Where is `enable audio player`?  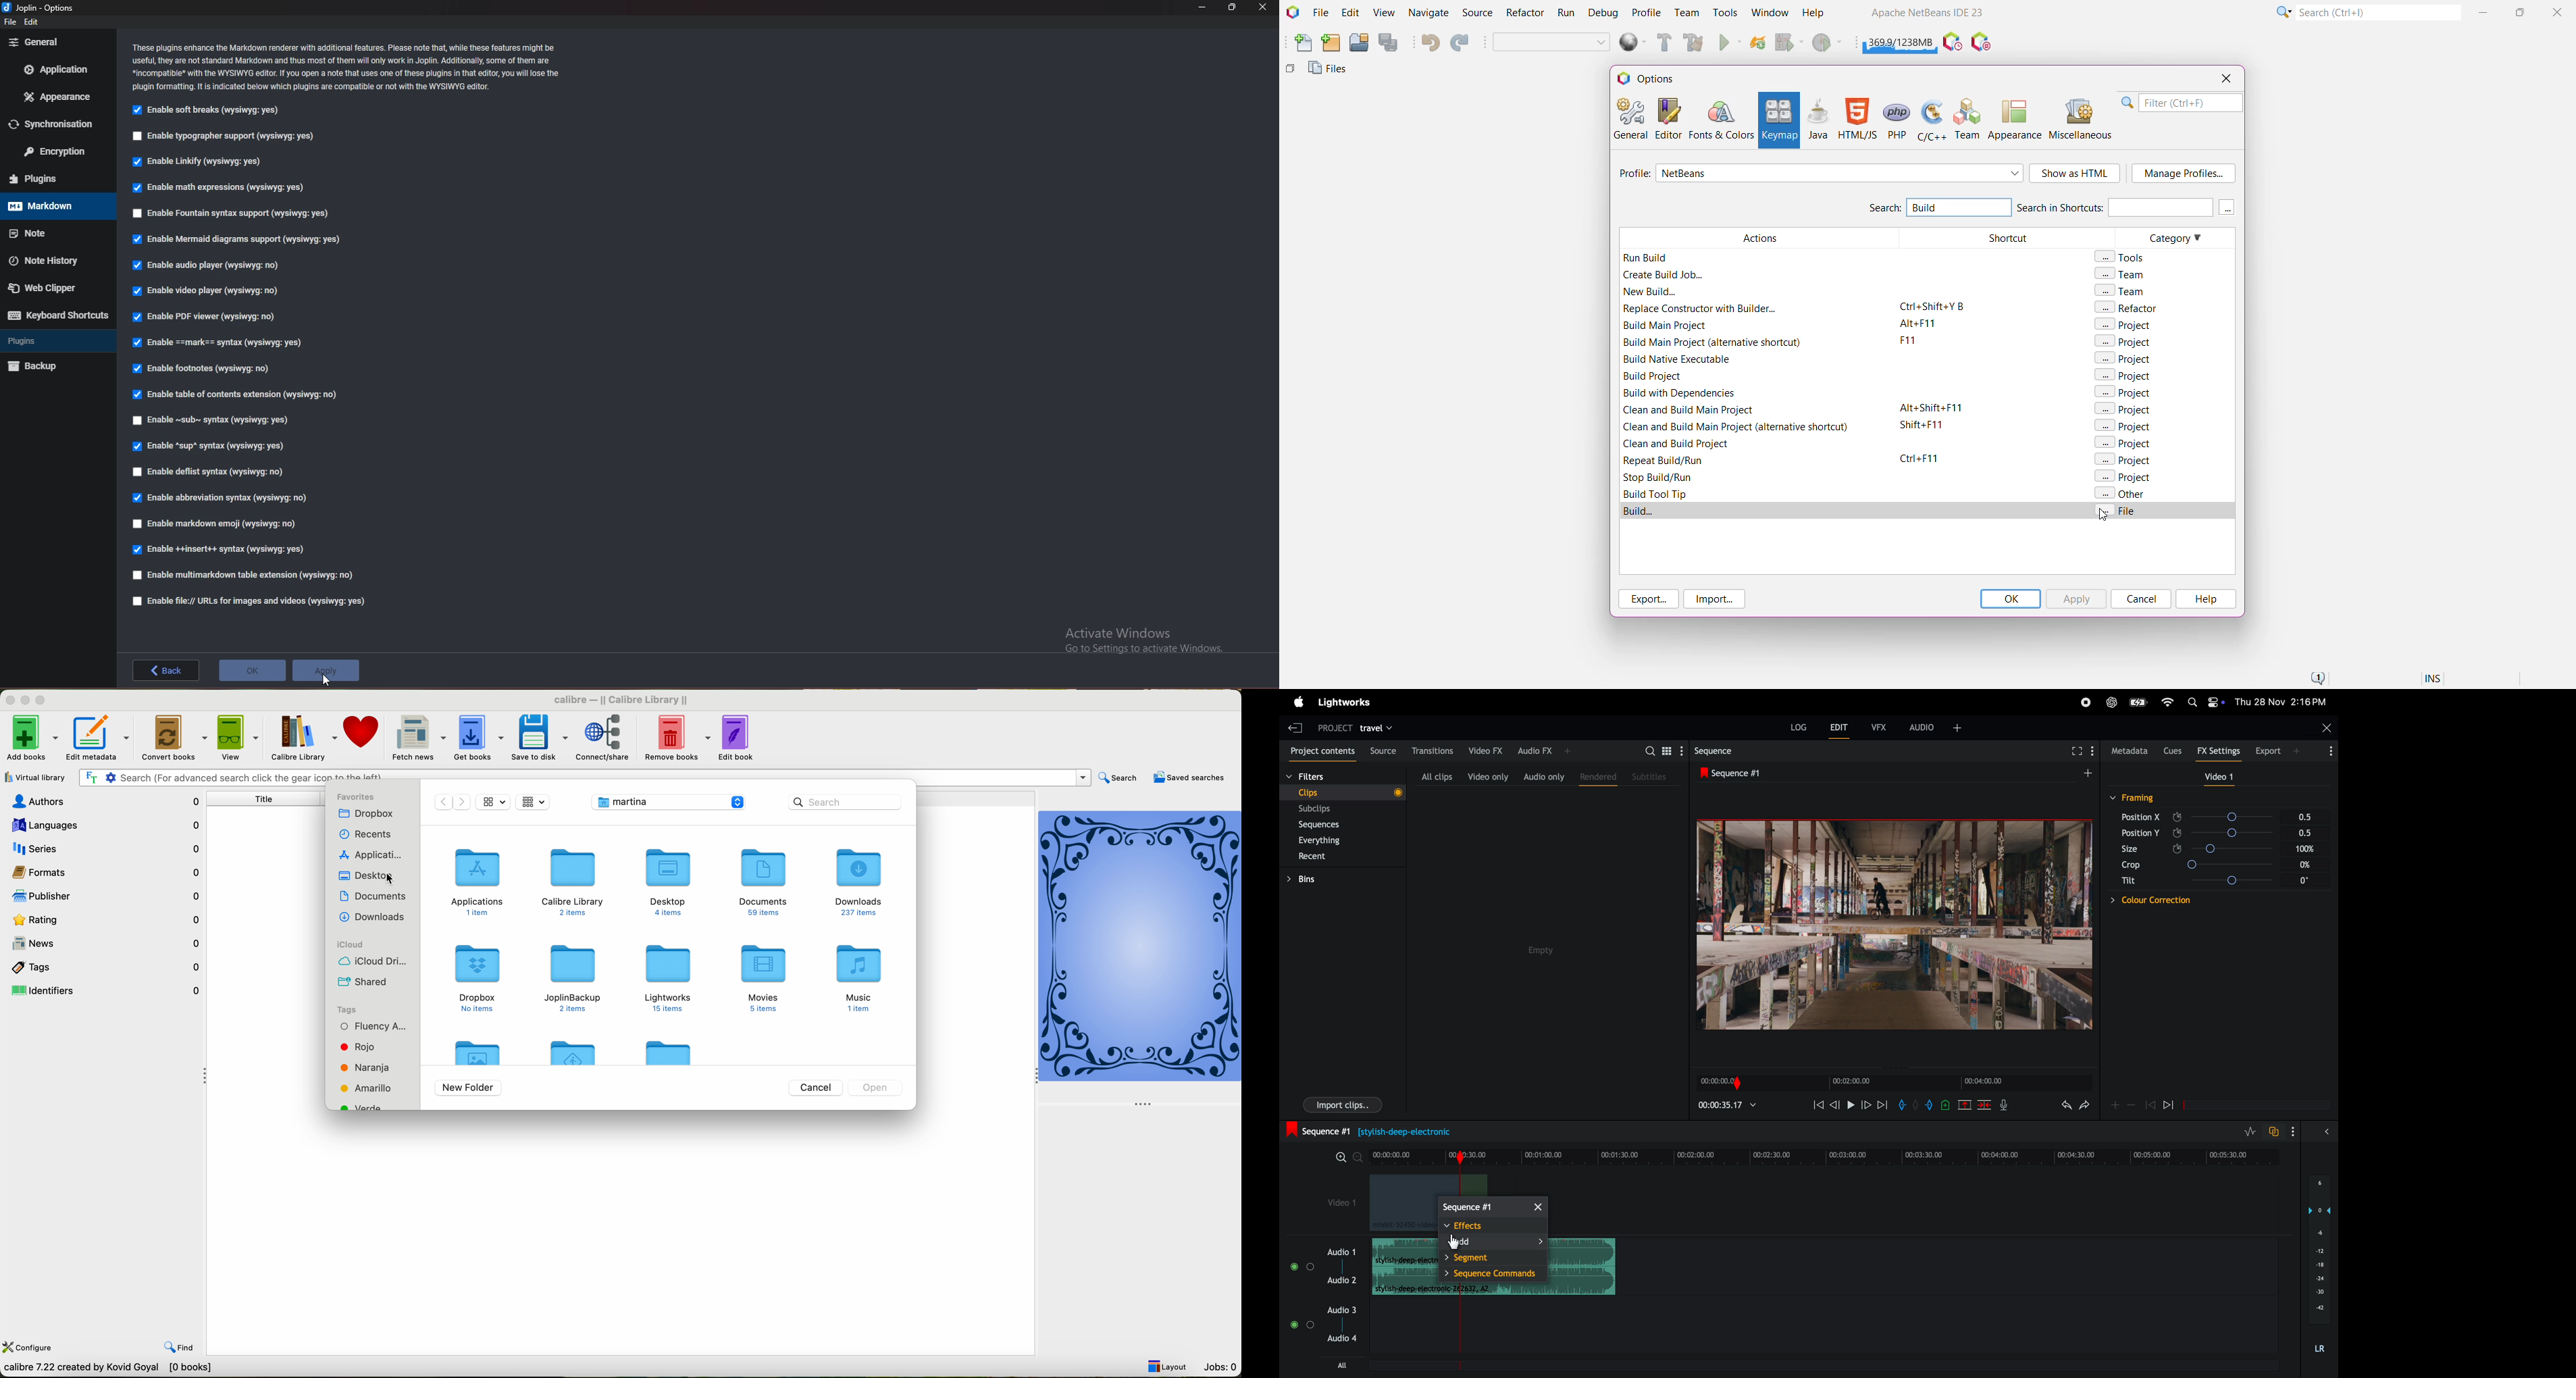 enable audio player is located at coordinates (206, 267).